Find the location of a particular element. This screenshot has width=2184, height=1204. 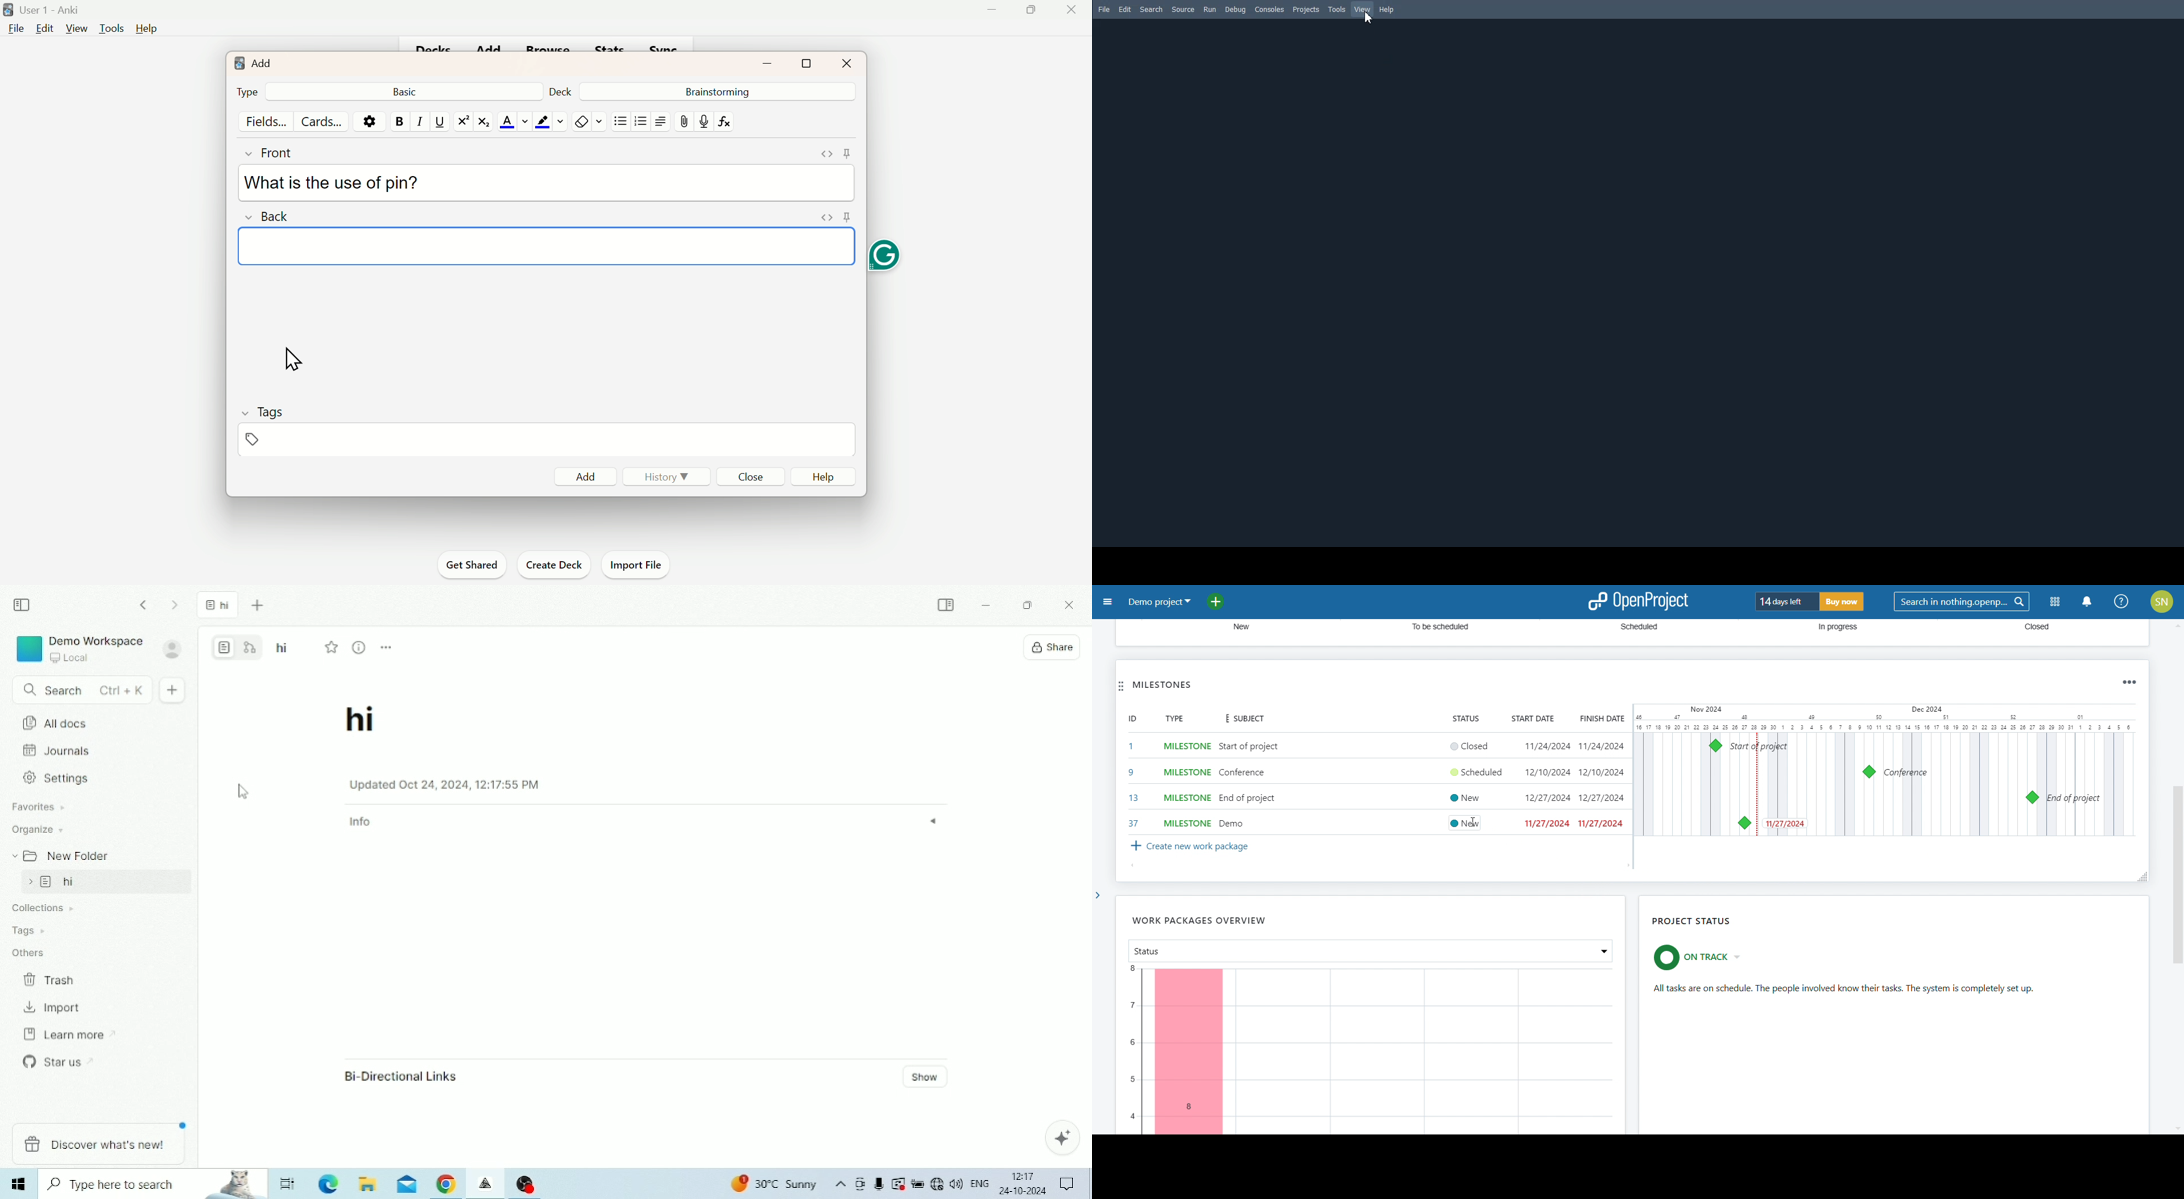

close is located at coordinates (1076, 15).